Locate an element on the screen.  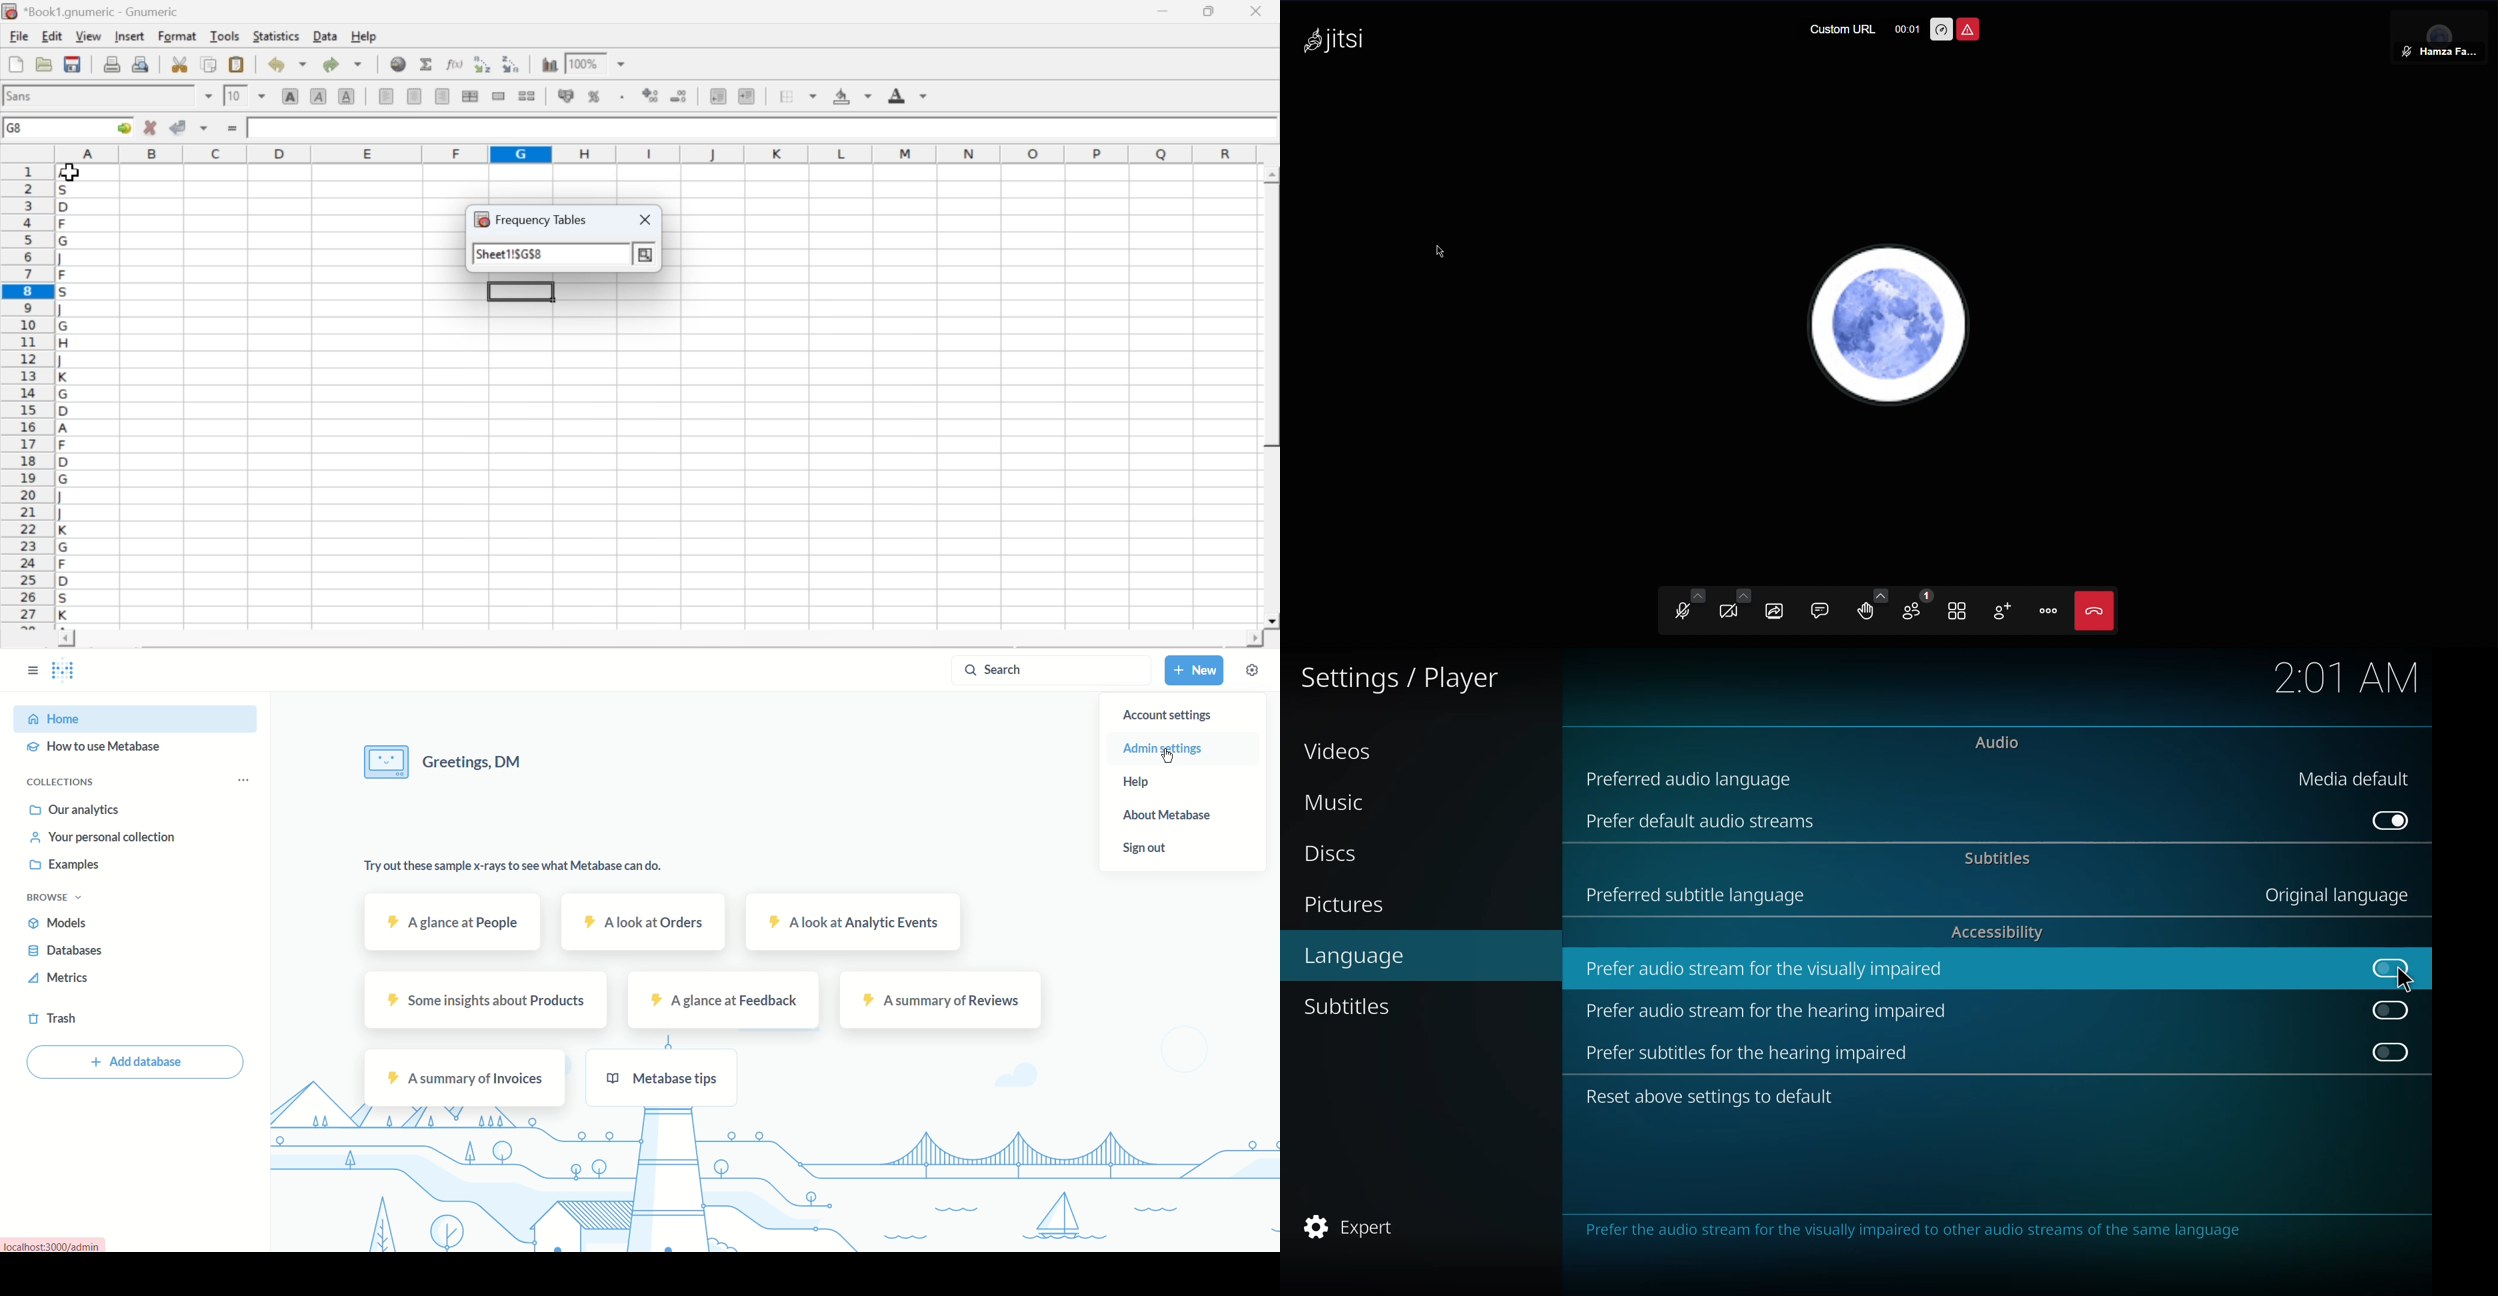
alphabets is located at coordinates (65, 393).